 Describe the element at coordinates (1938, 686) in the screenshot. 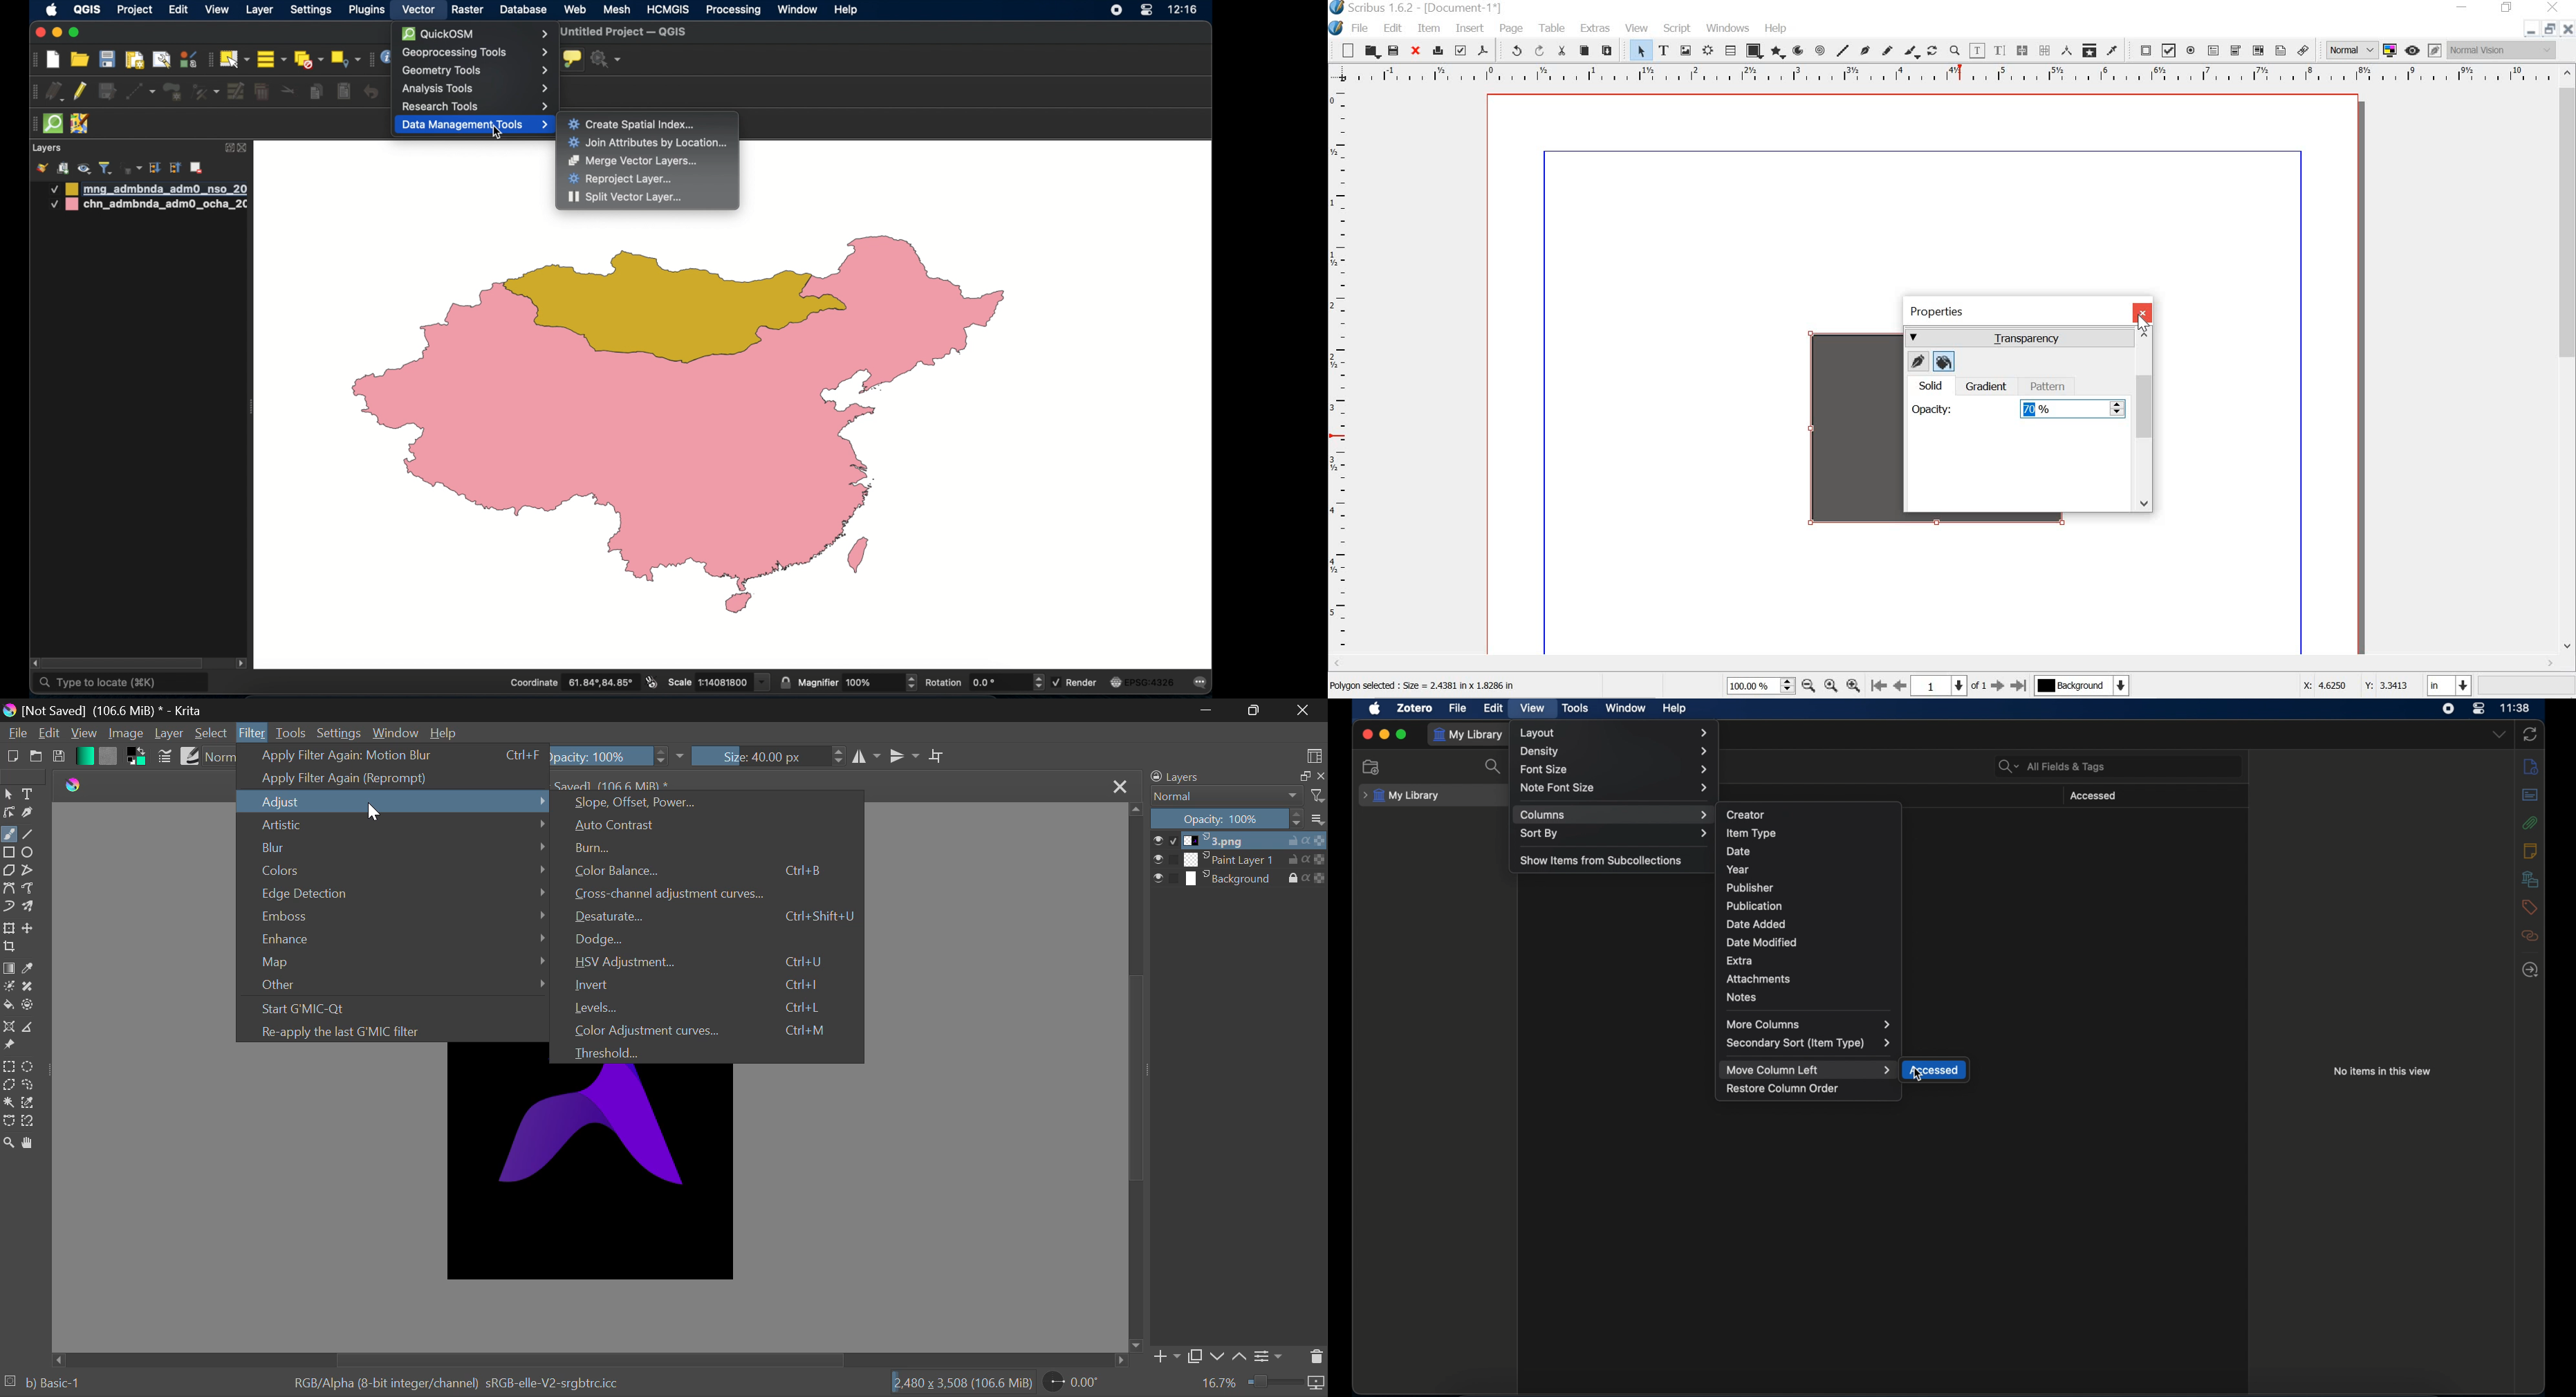

I see `1` at that location.